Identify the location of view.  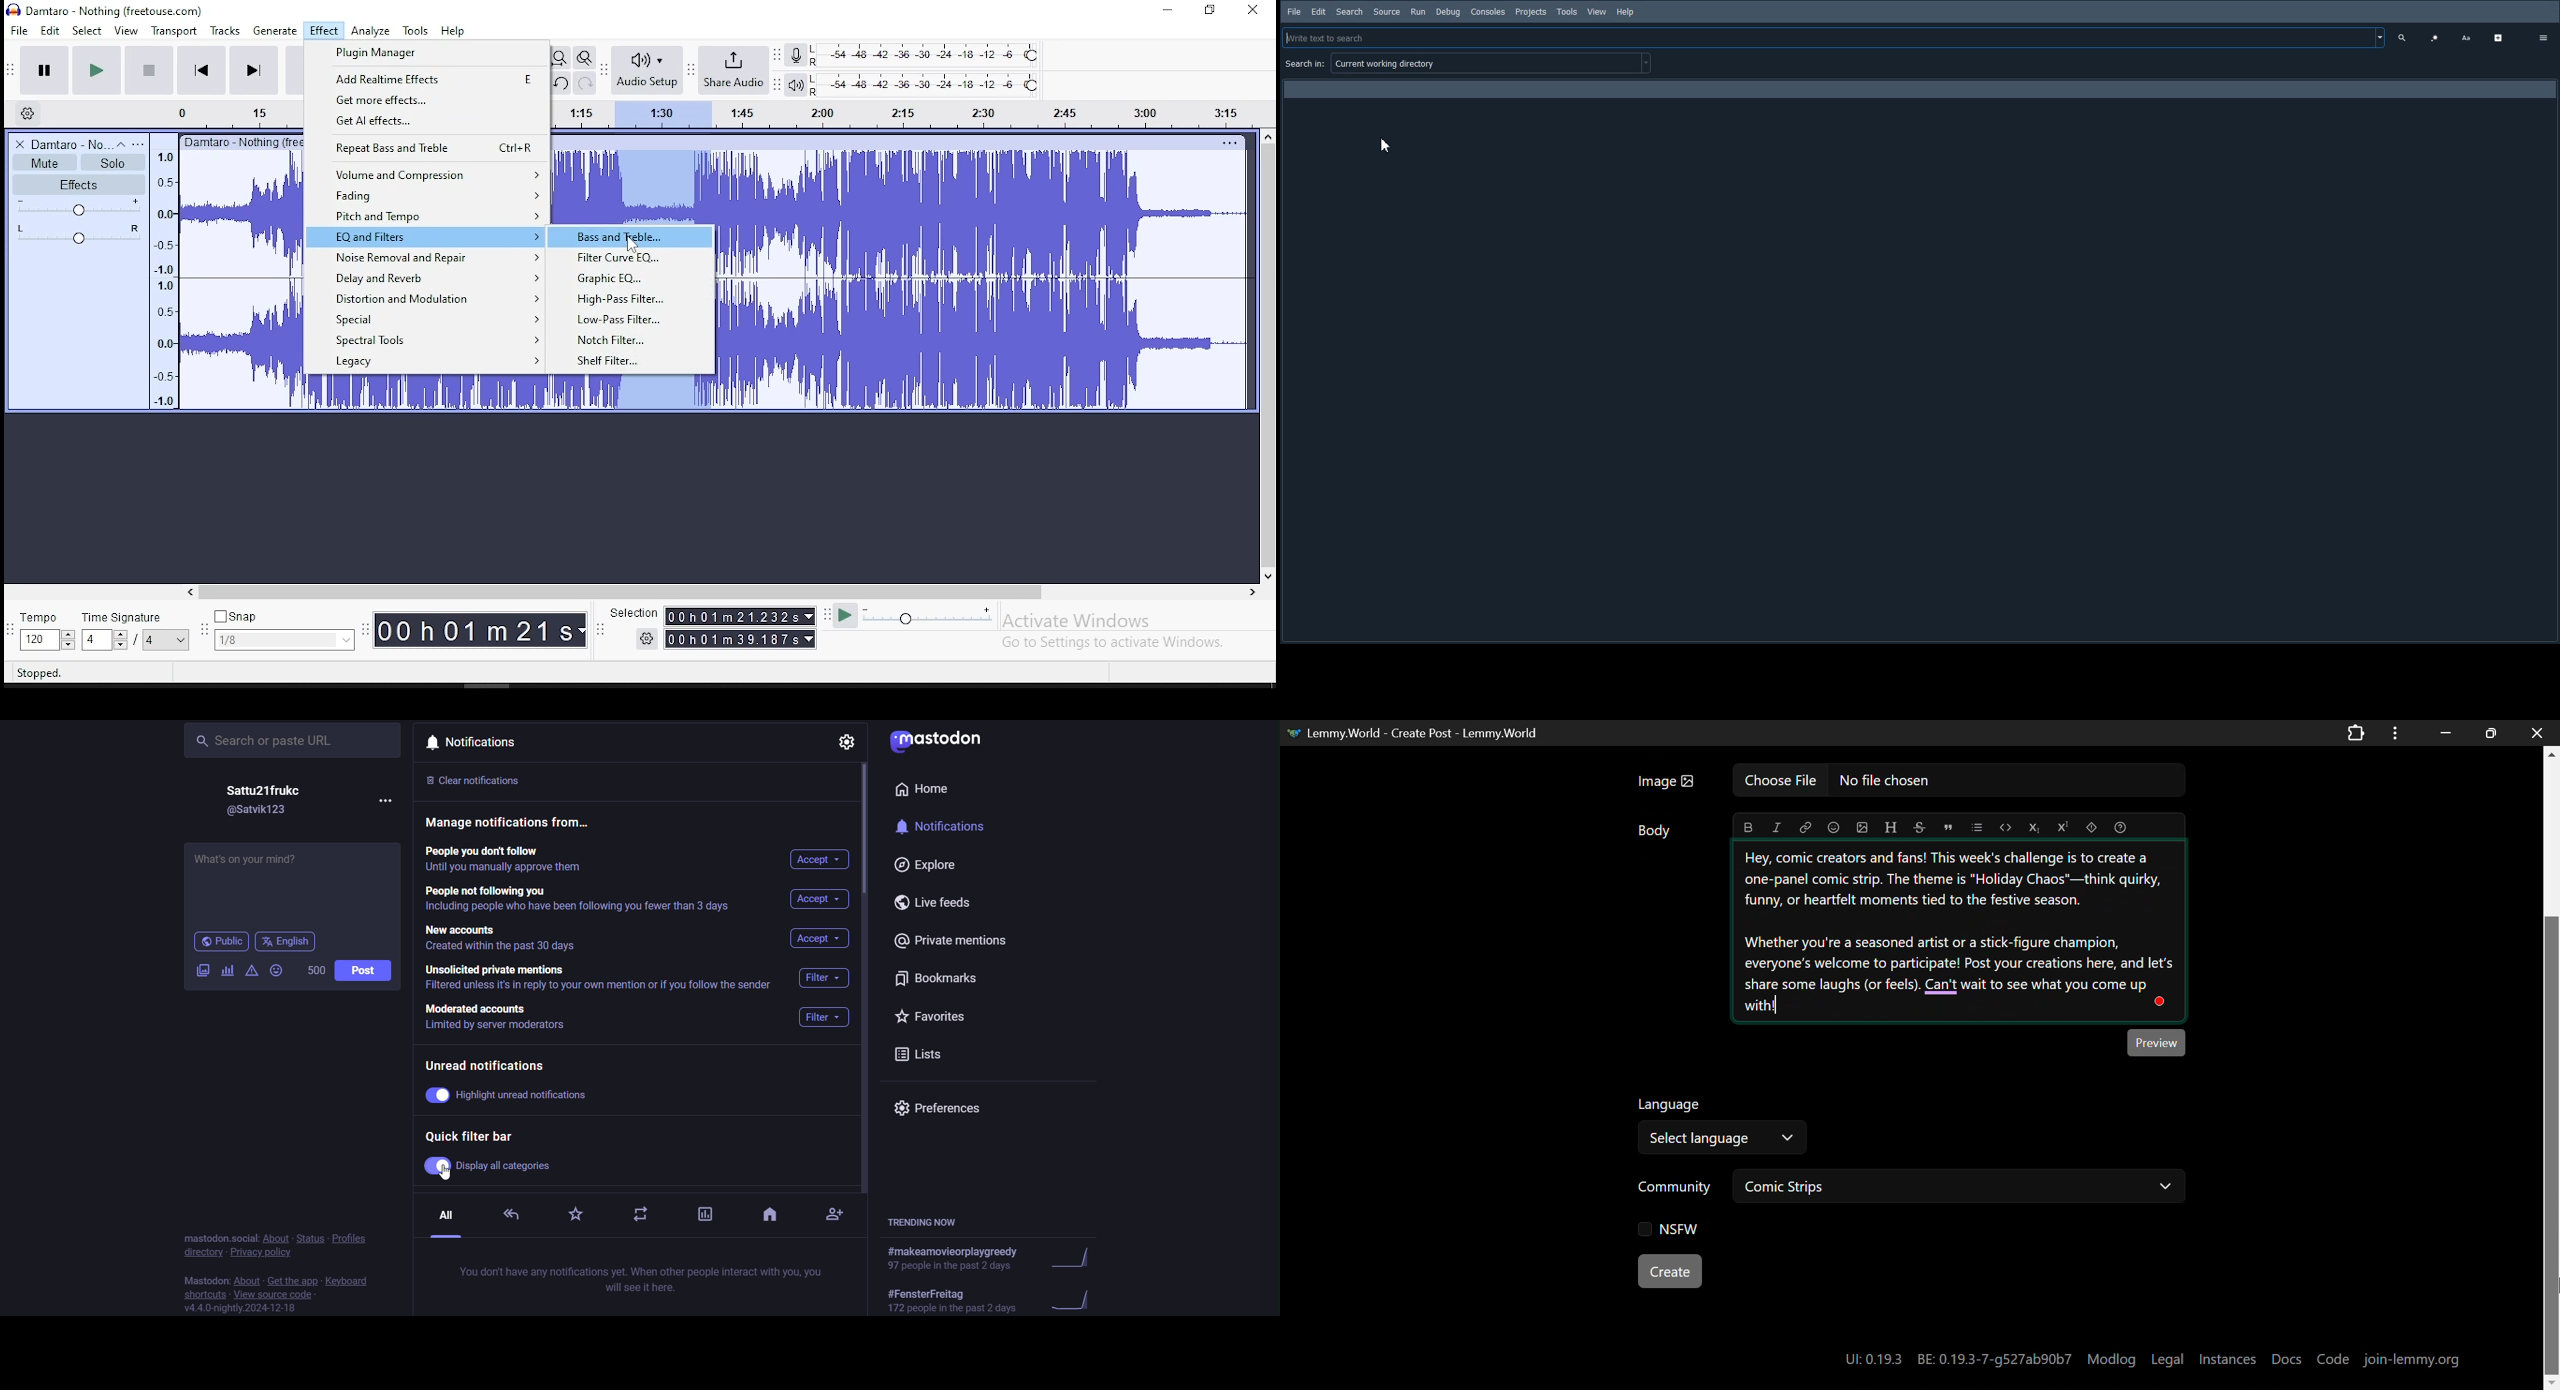
(126, 31).